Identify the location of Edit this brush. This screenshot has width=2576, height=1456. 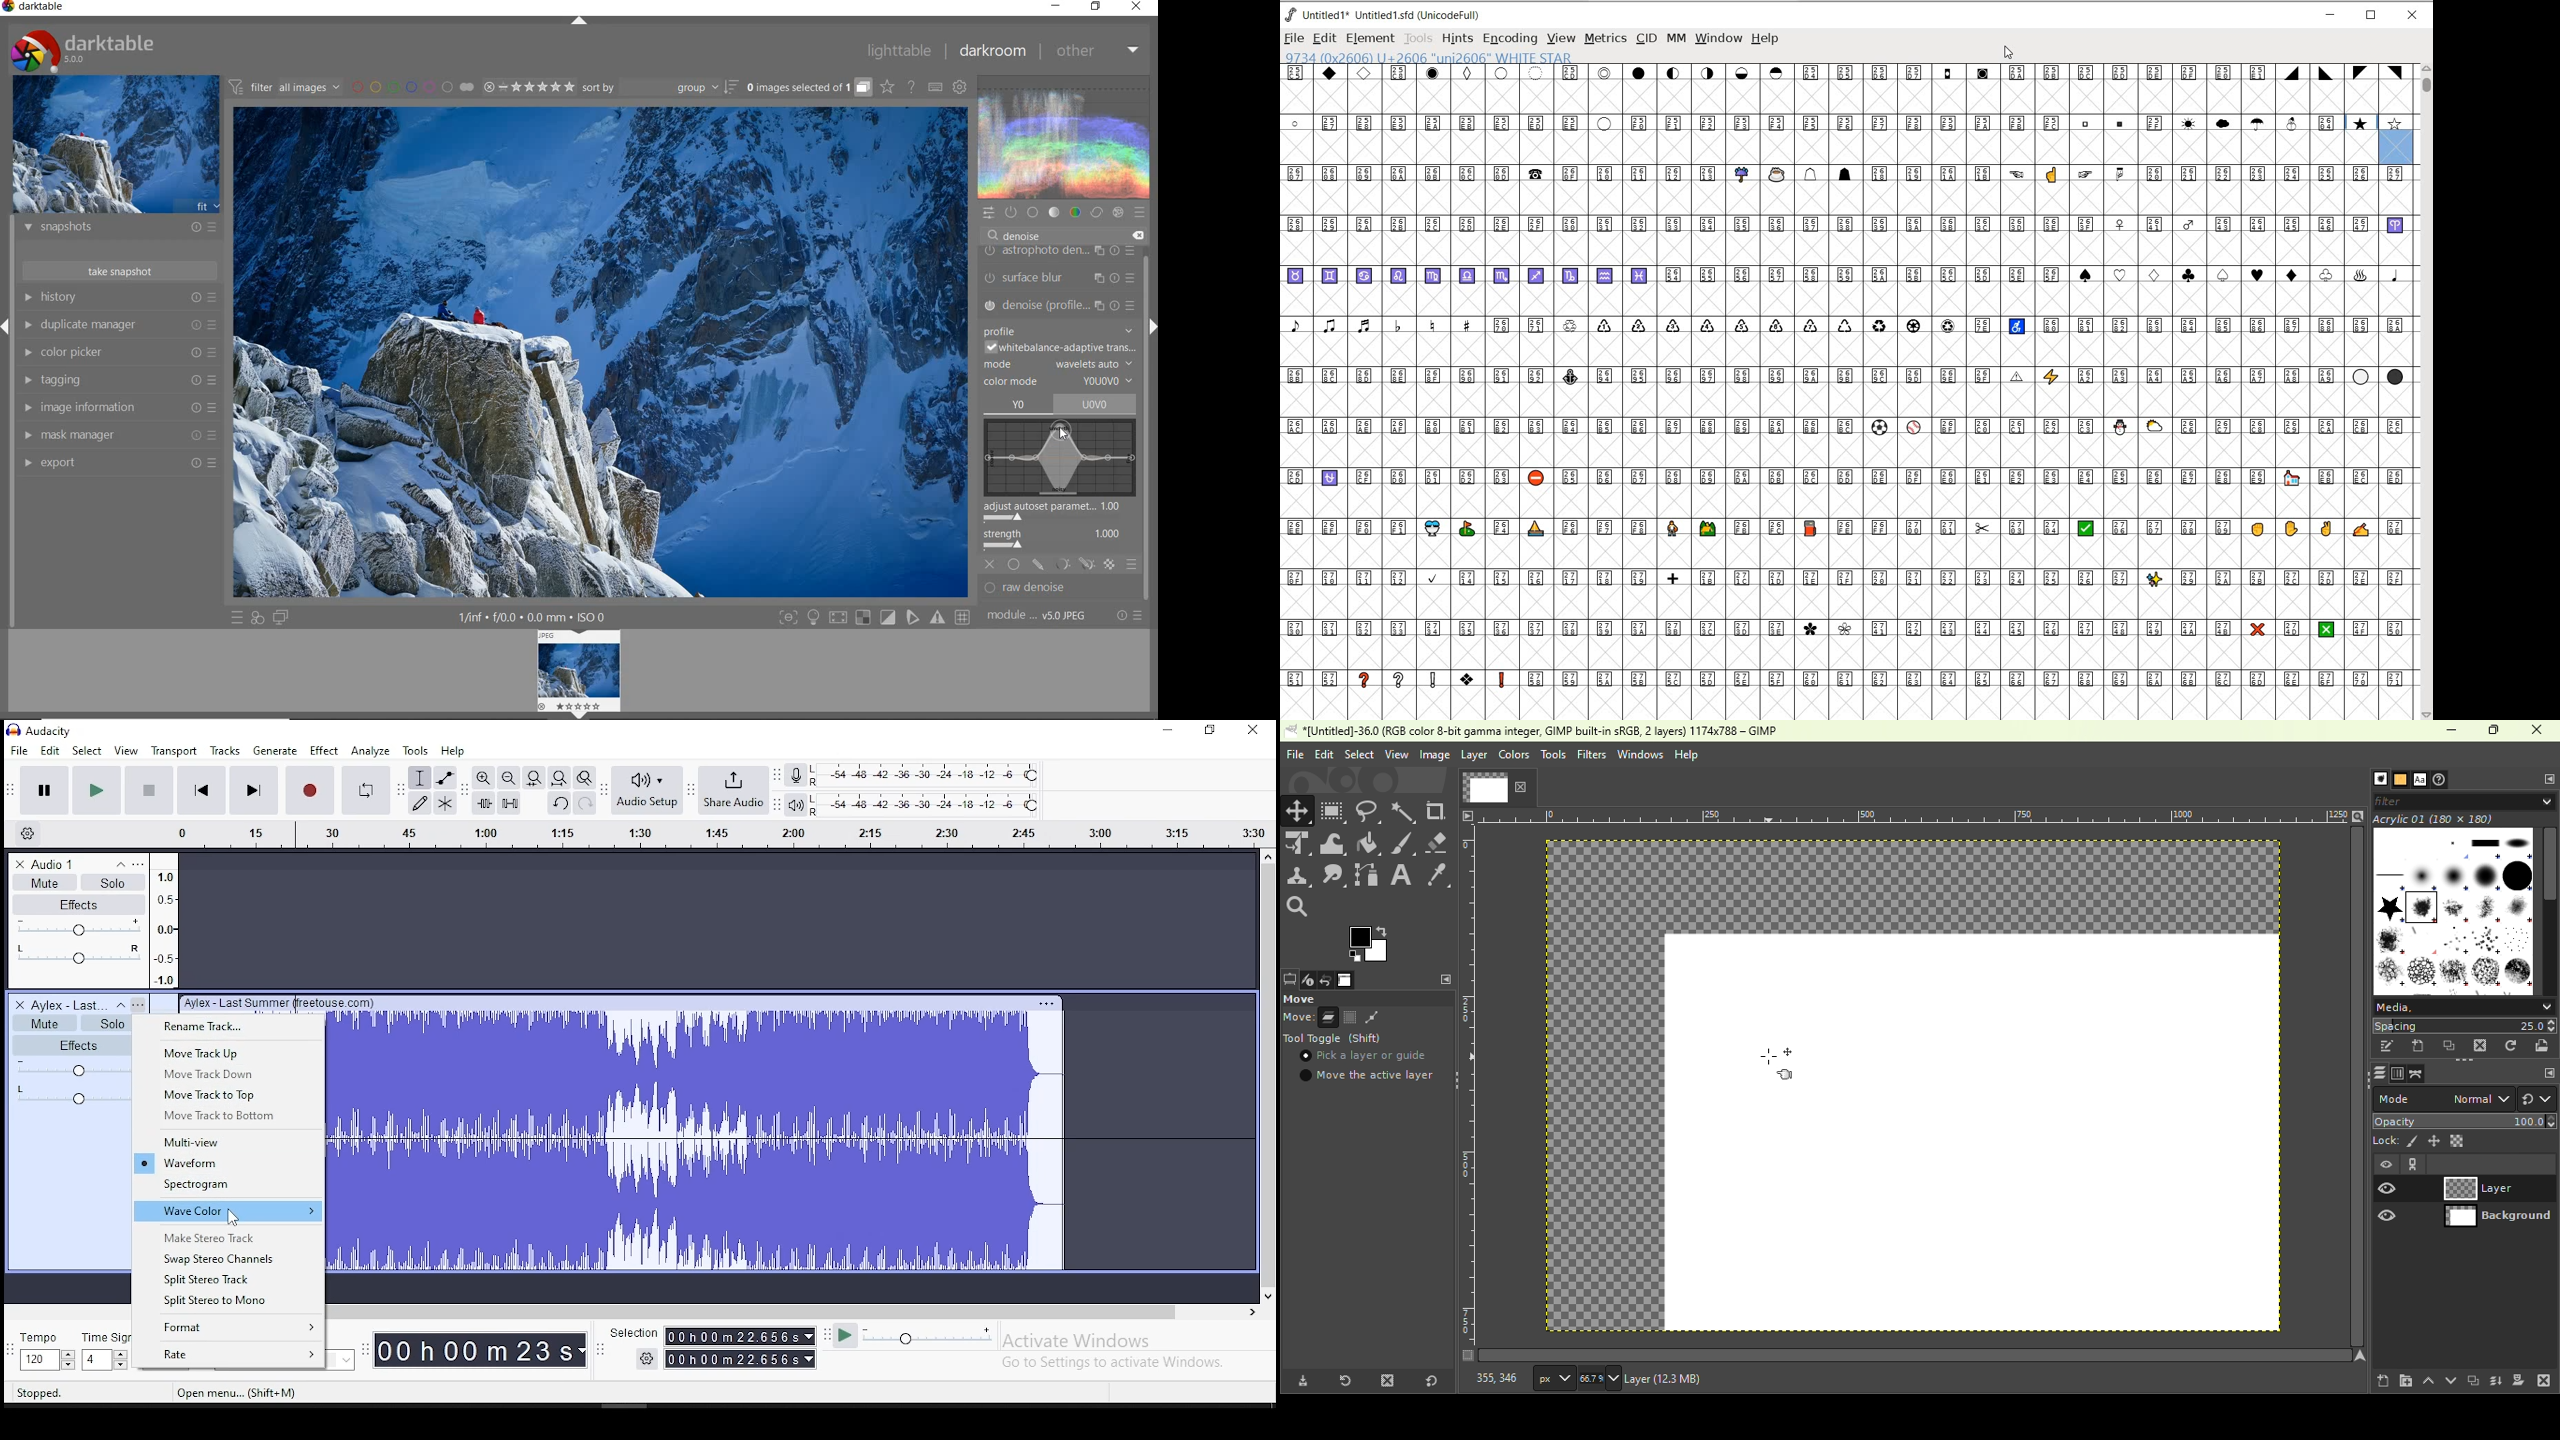
(2387, 1046).